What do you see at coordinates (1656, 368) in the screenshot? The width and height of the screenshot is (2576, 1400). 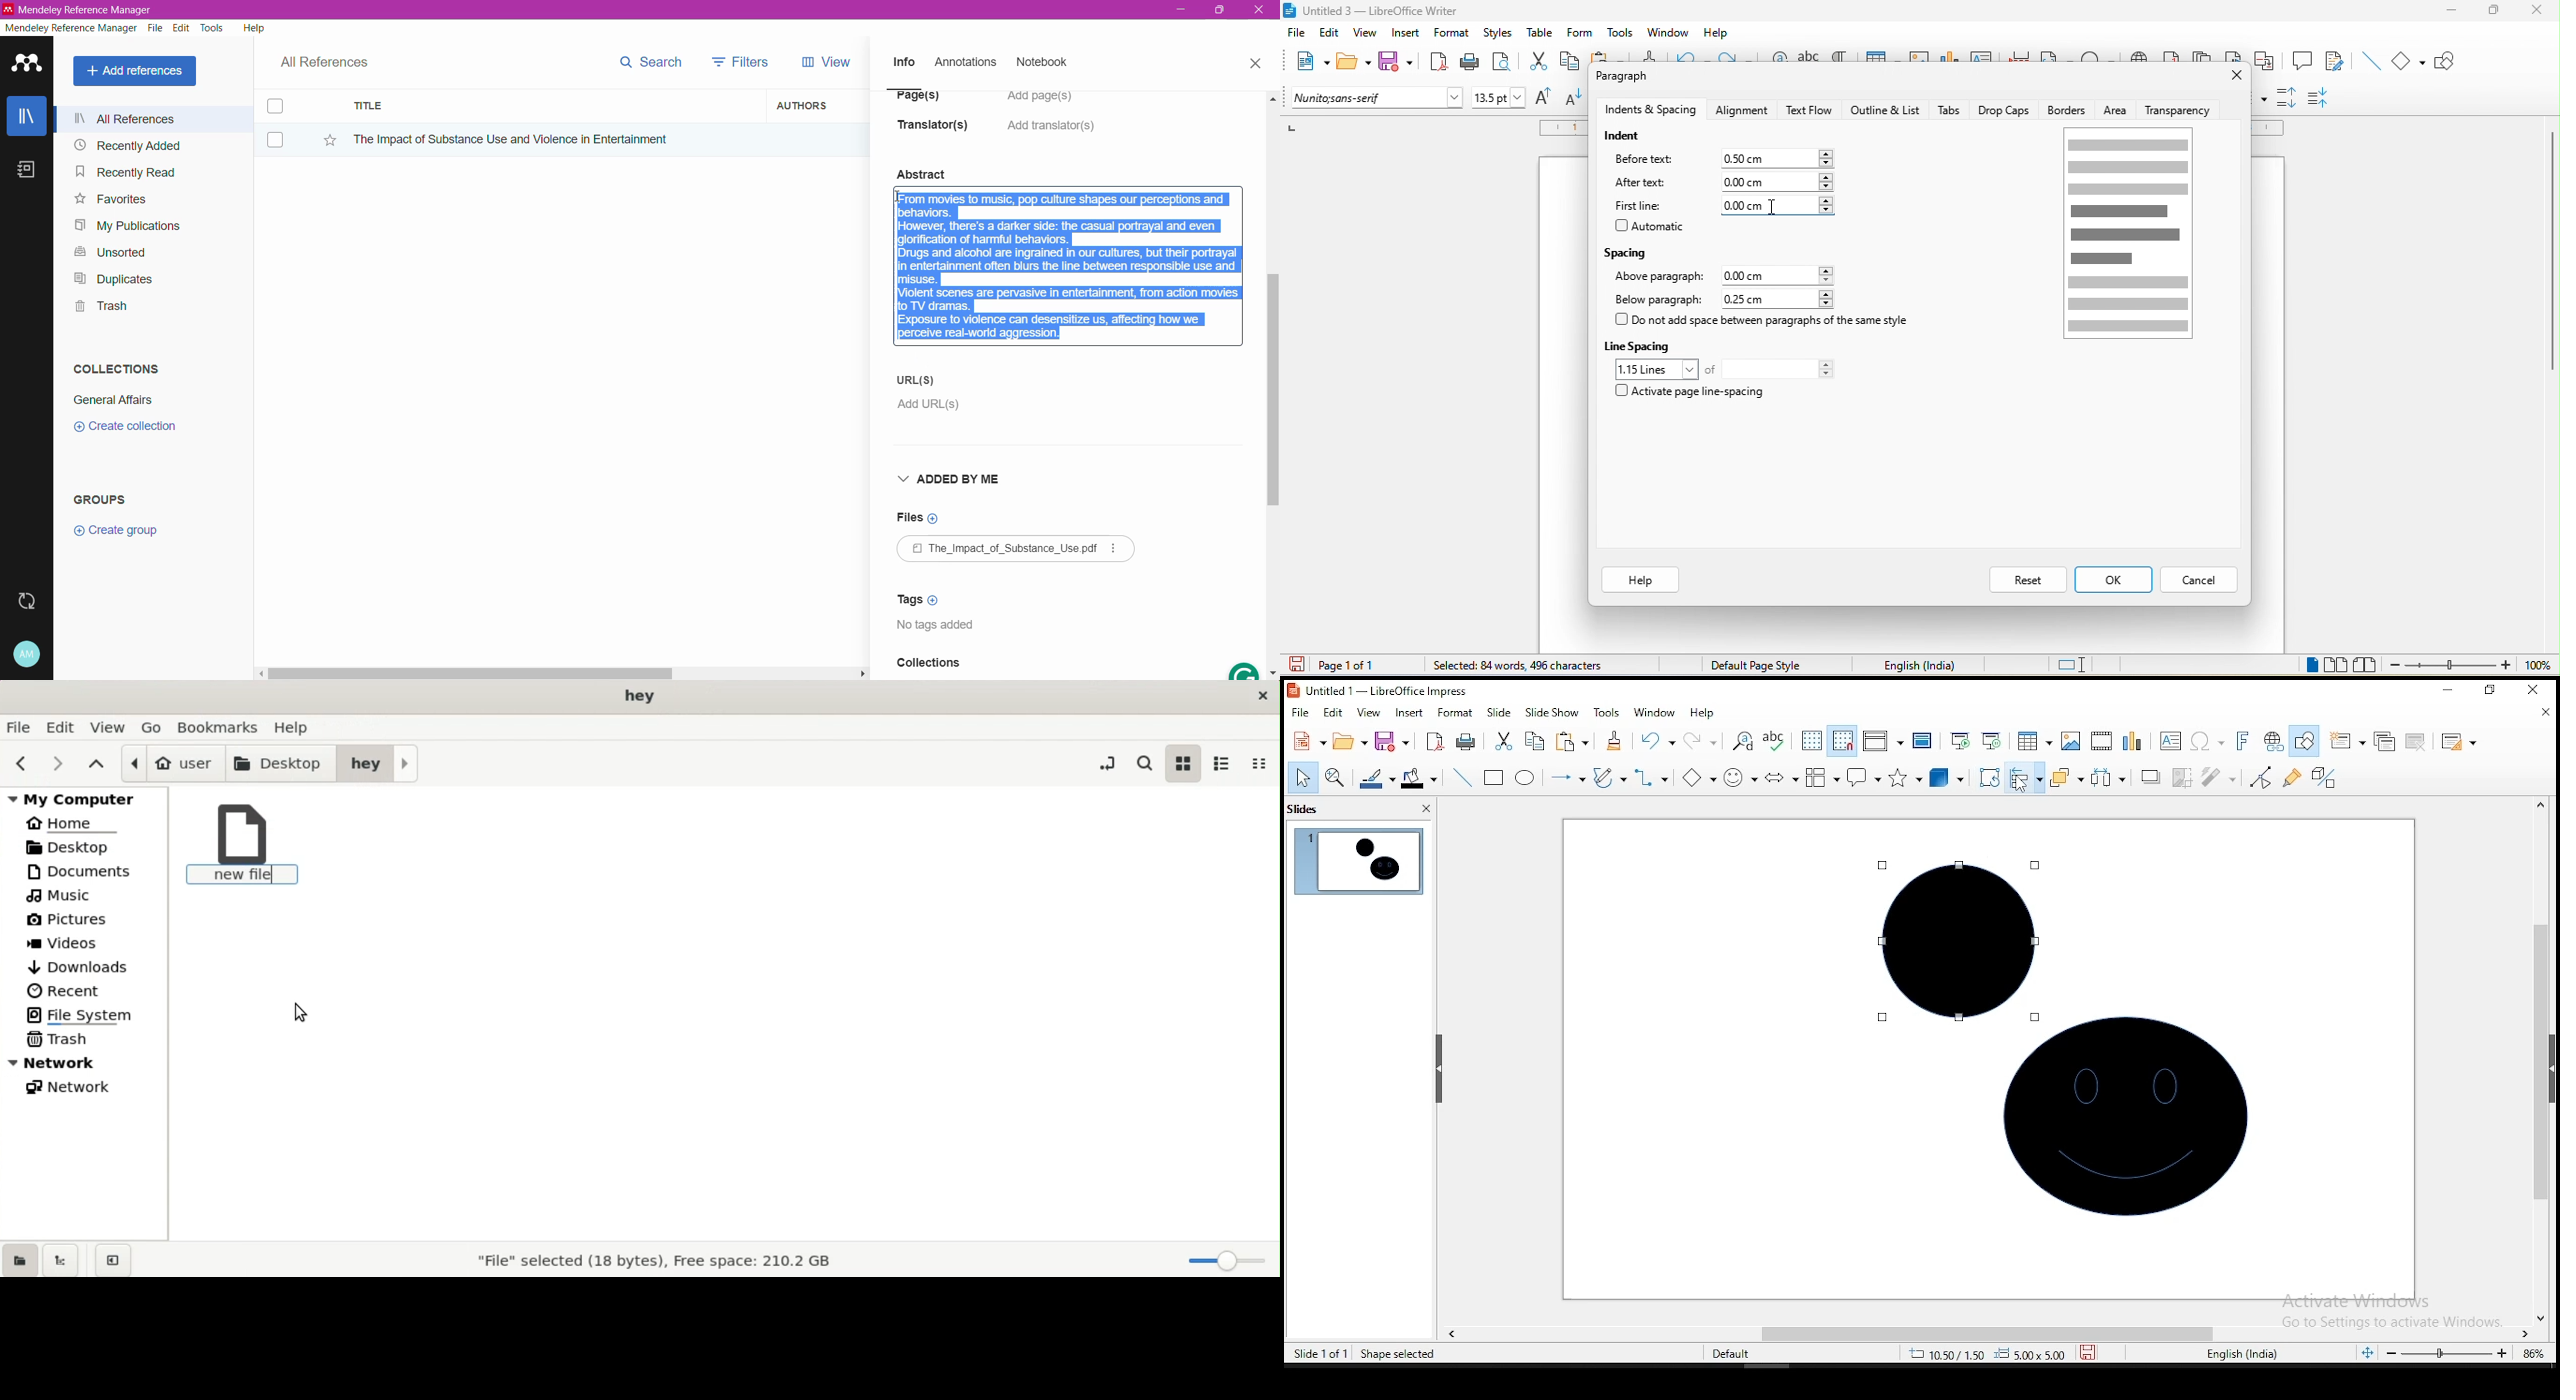 I see `1.15 loines` at bounding box center [1656, 368].